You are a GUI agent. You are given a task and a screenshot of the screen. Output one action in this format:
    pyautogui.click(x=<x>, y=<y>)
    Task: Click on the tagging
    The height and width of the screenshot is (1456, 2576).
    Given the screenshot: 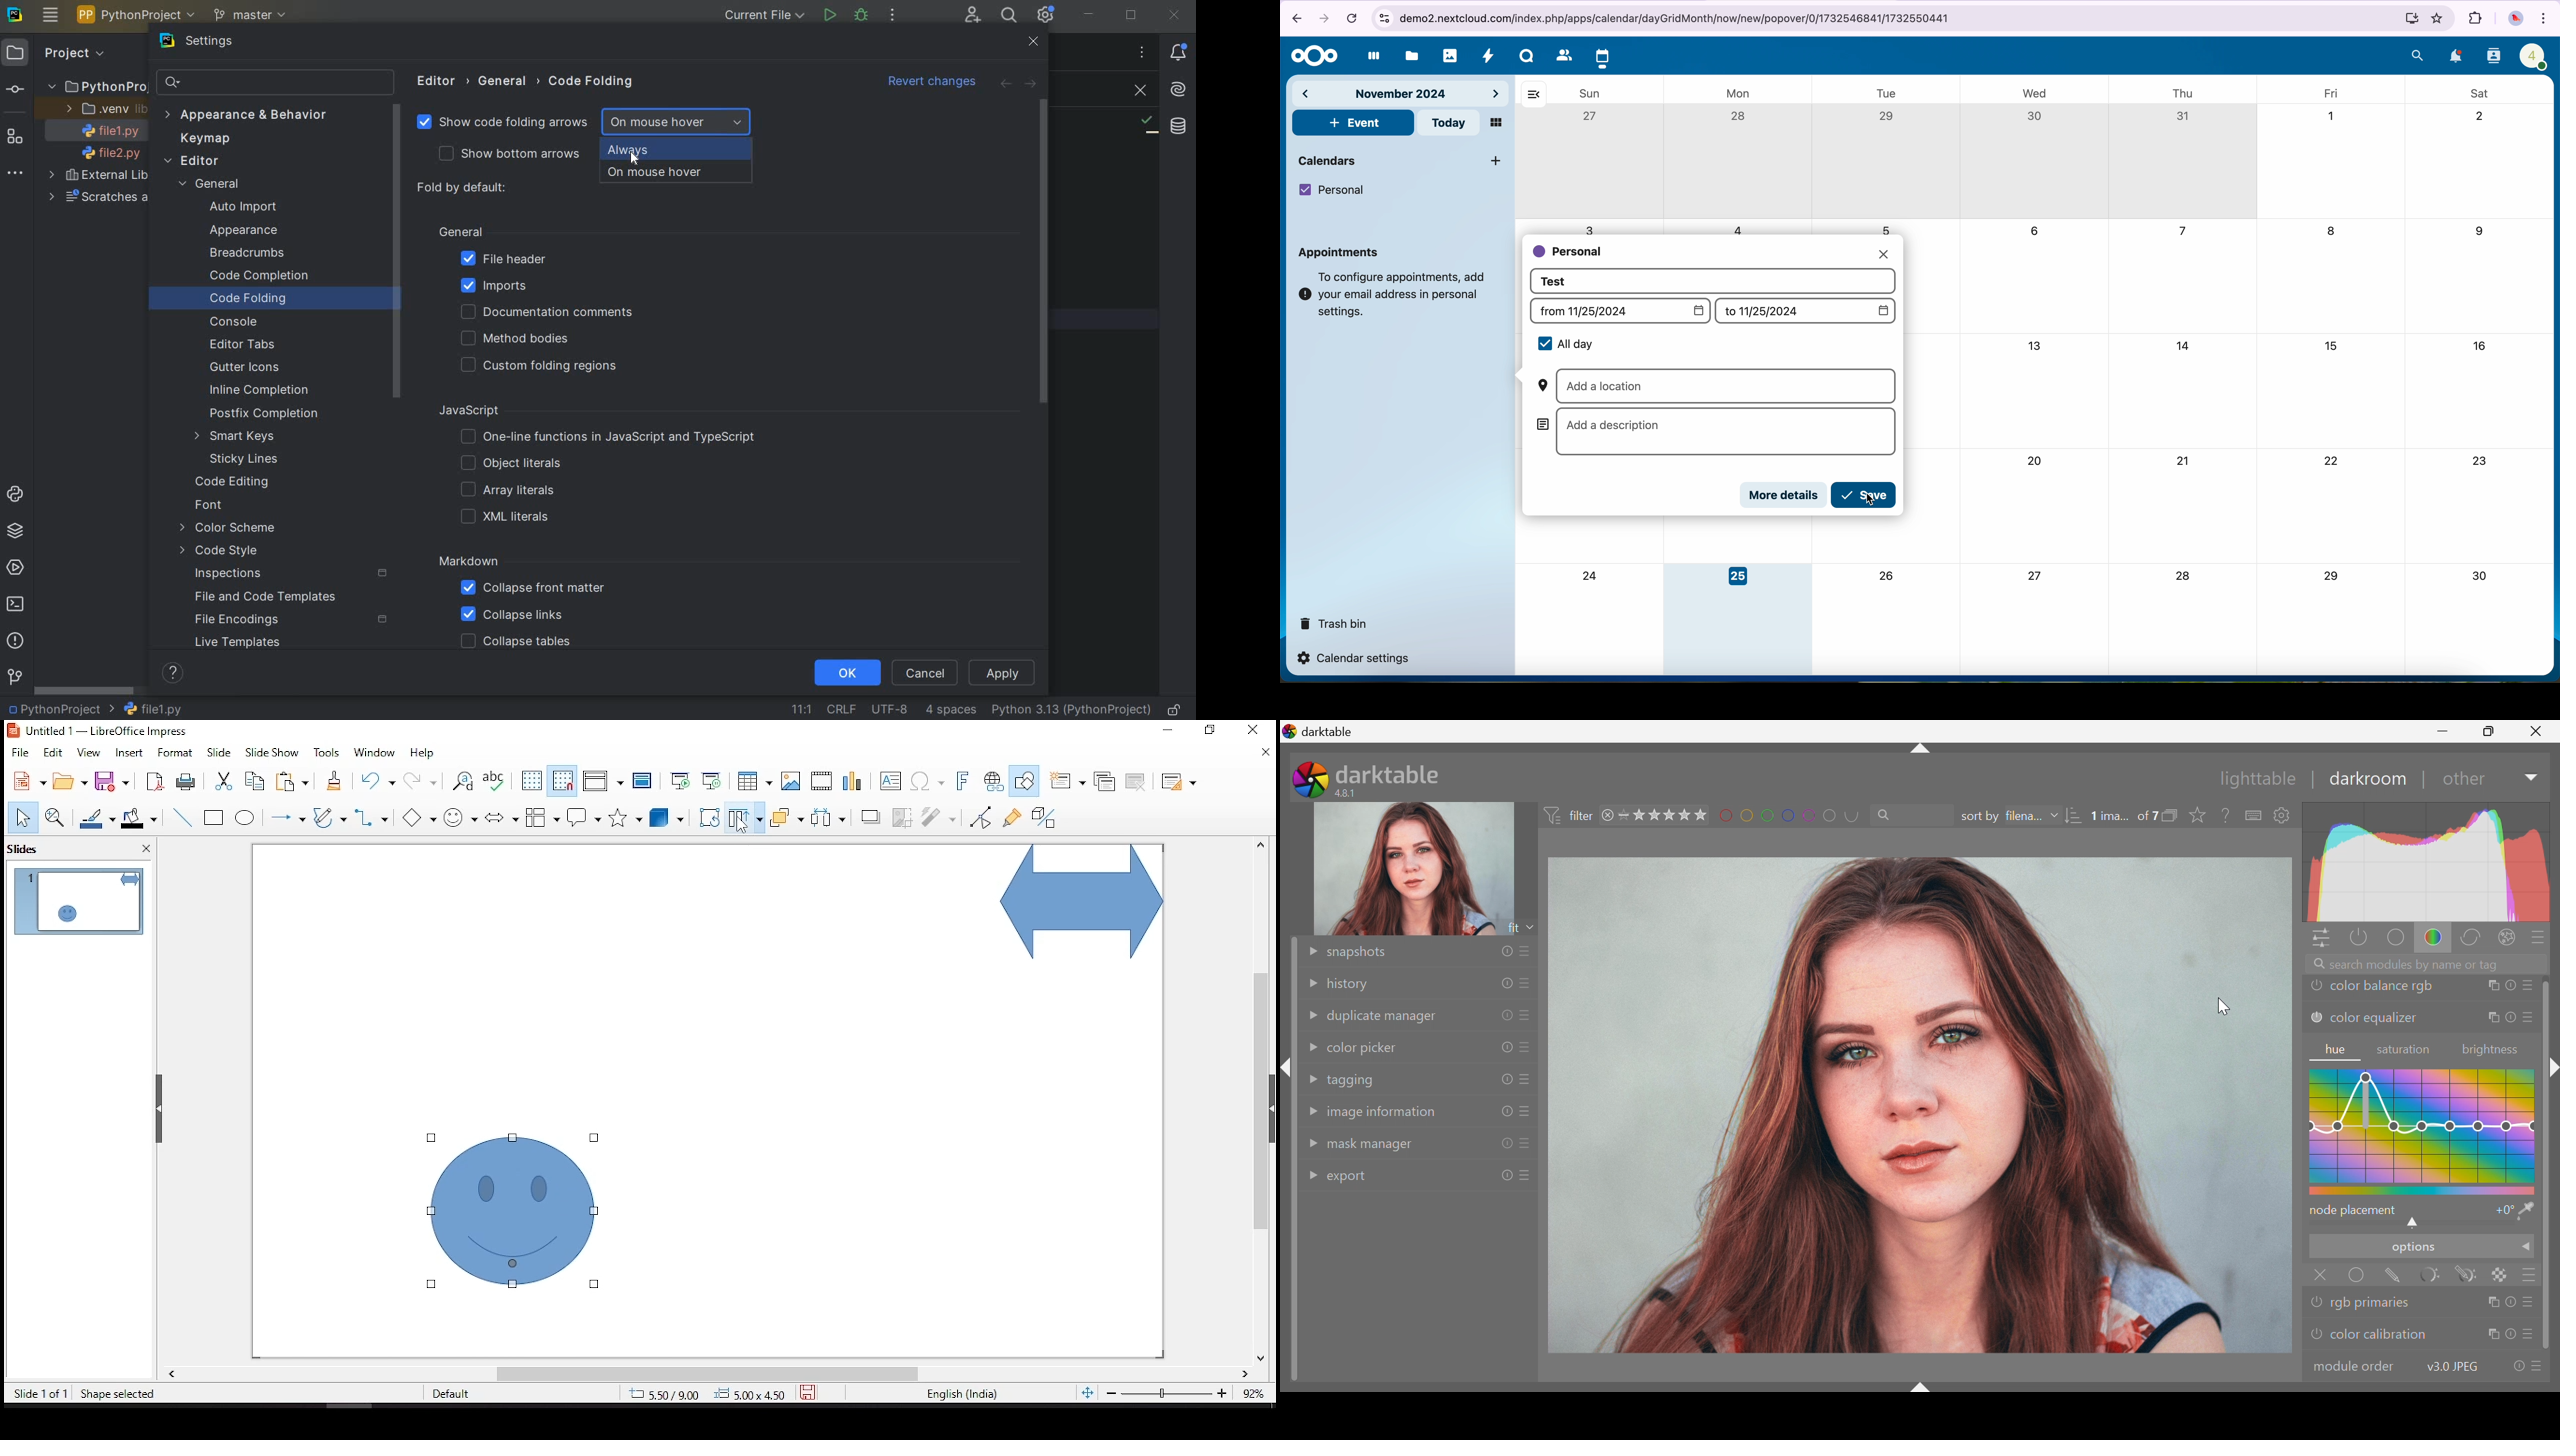 What is the action you would take?
    pyautogui.click(x=1353, y=1081)
    